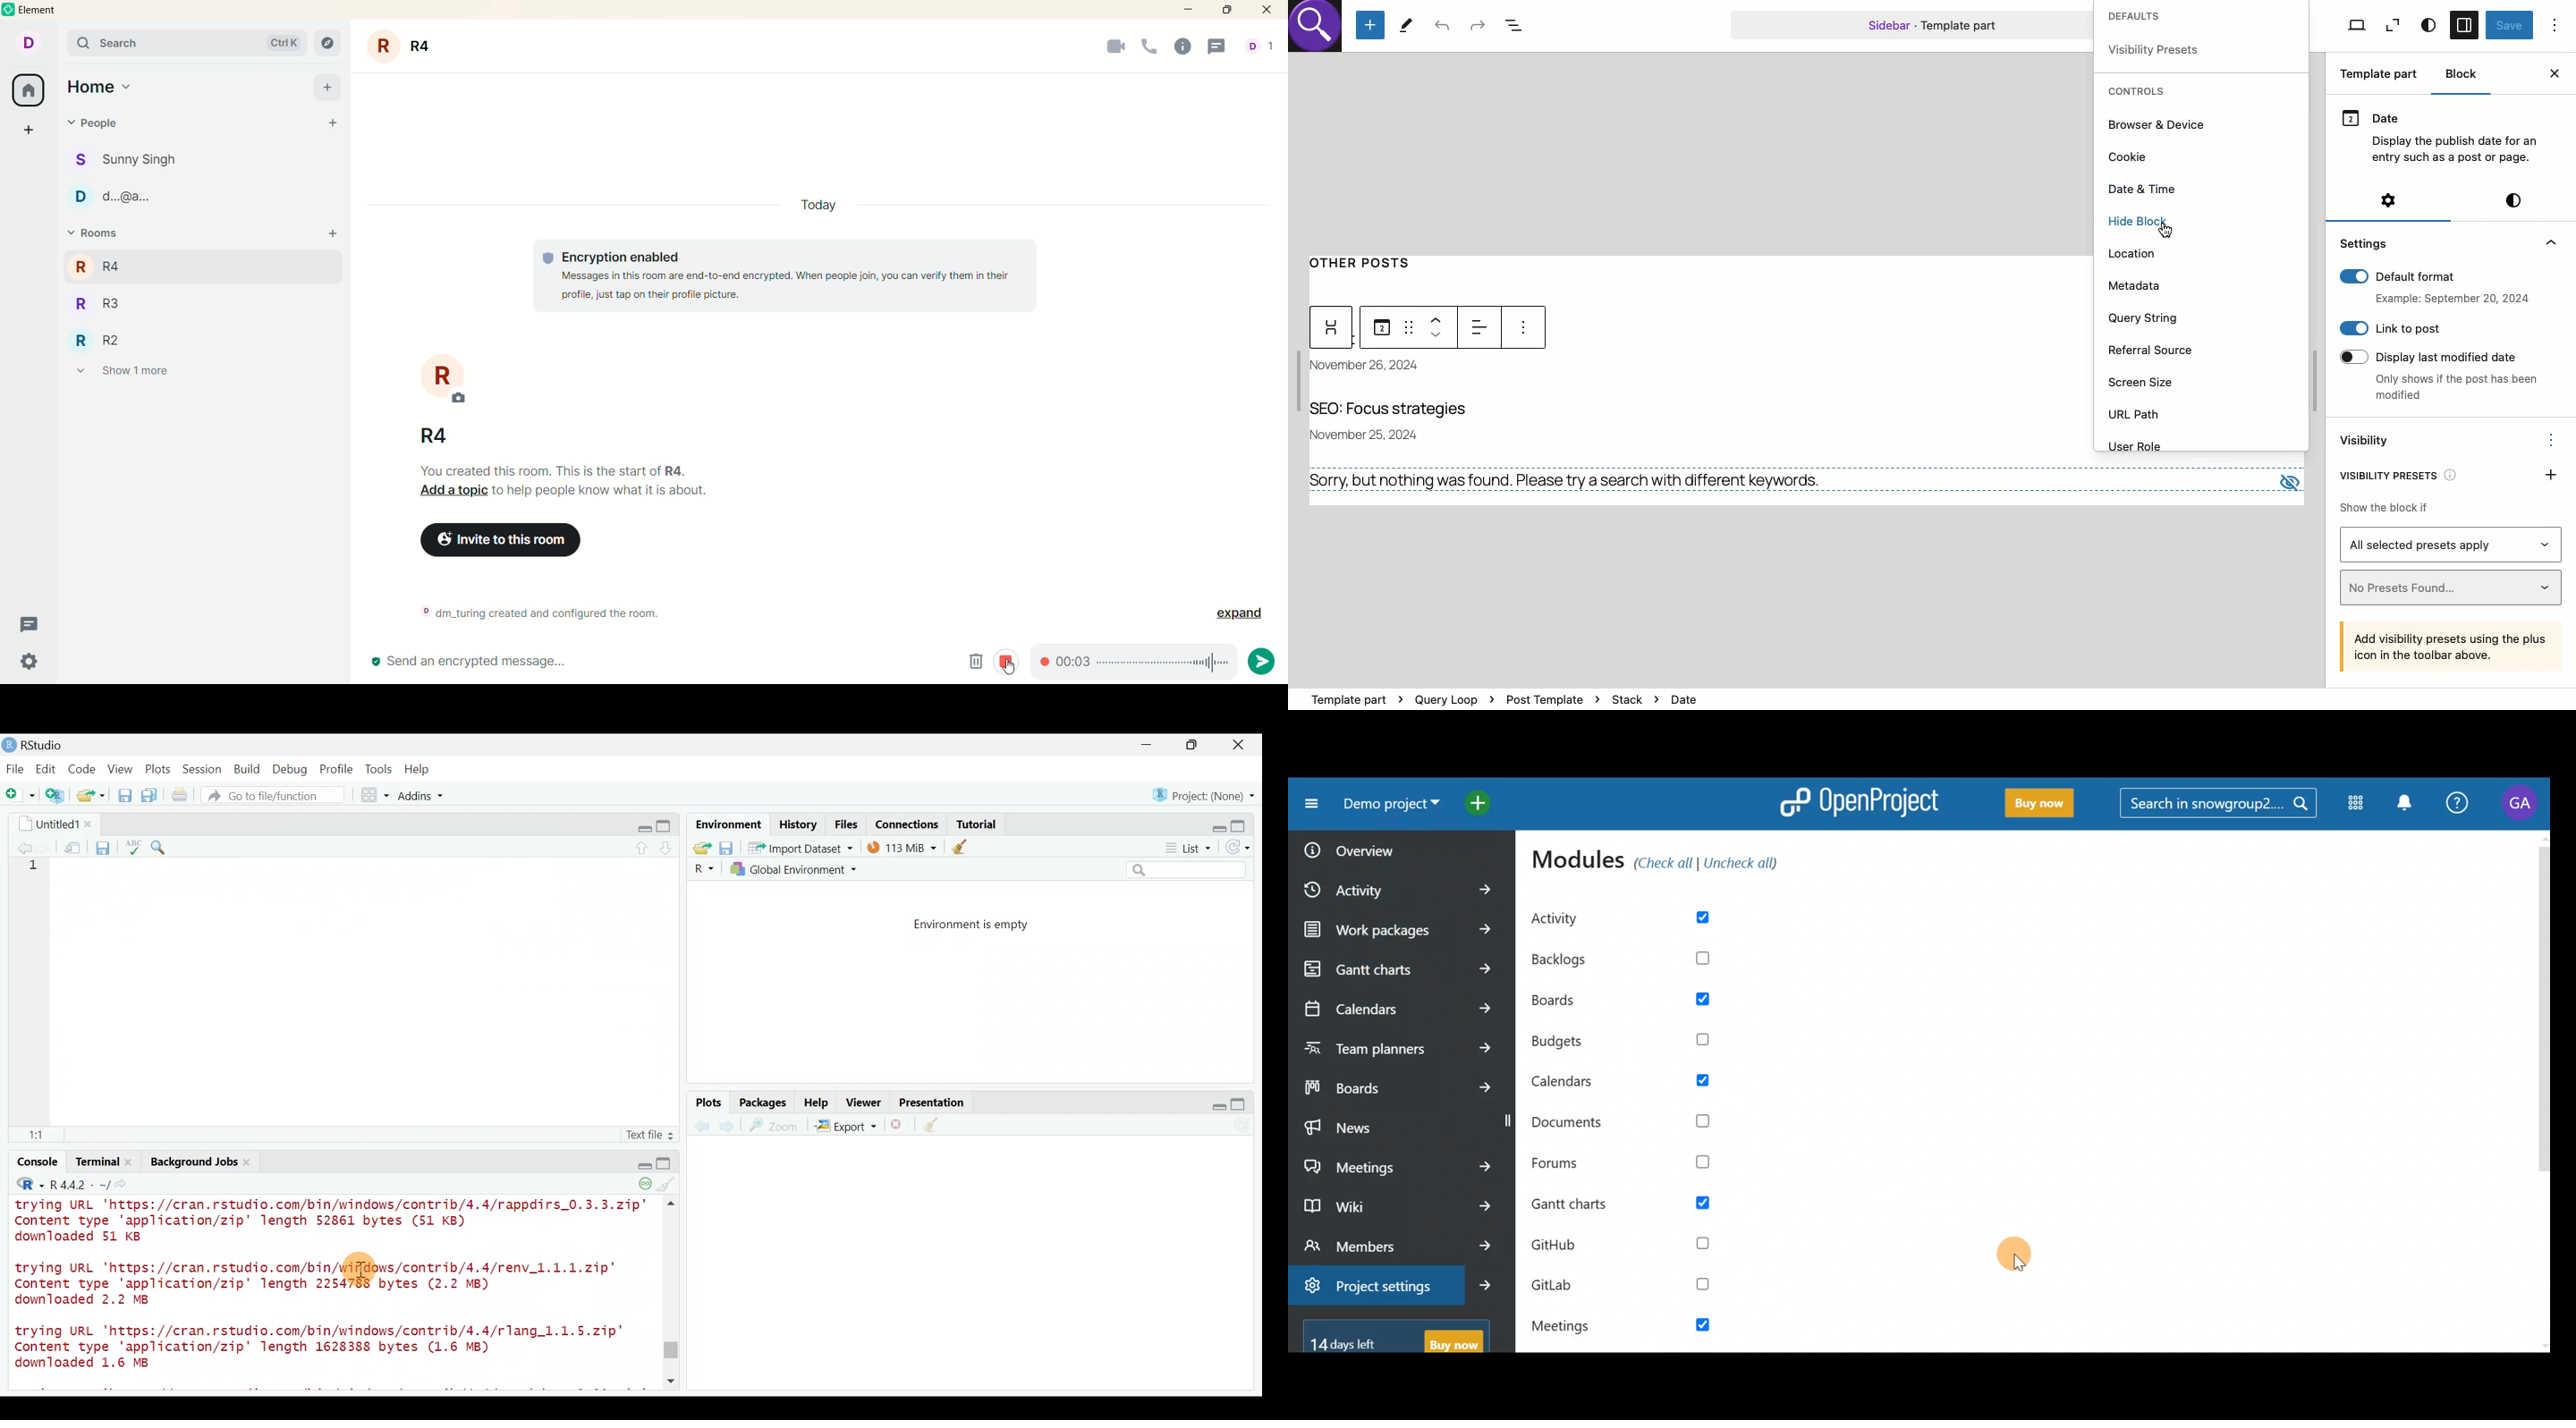 This screenshot has width=2576, height=1428. What do you see at coordinates (116, 264) in the screenshot?
I see `R4` at bounding box center [116, 264].